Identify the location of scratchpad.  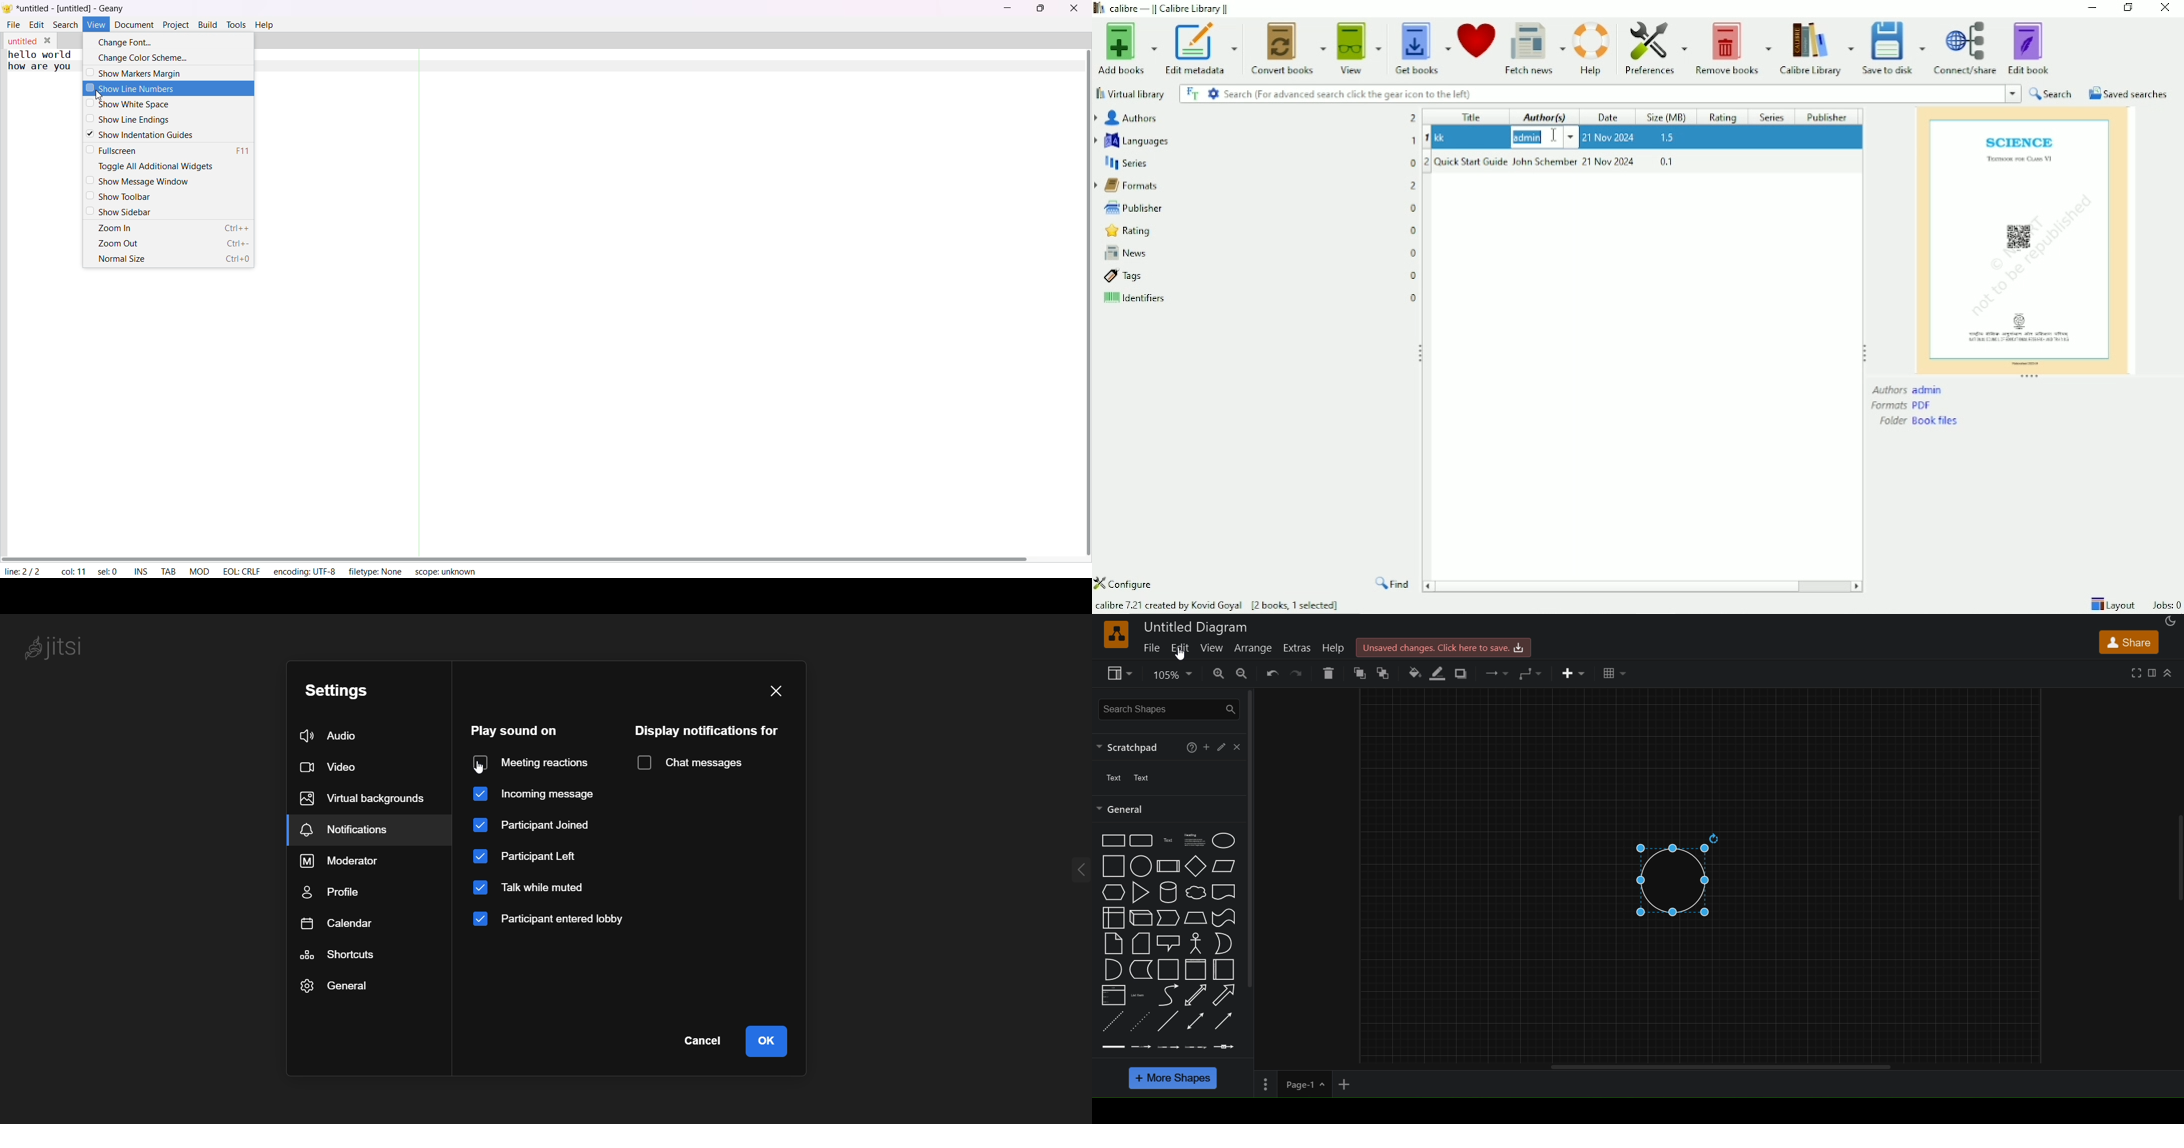
(1131, 747).